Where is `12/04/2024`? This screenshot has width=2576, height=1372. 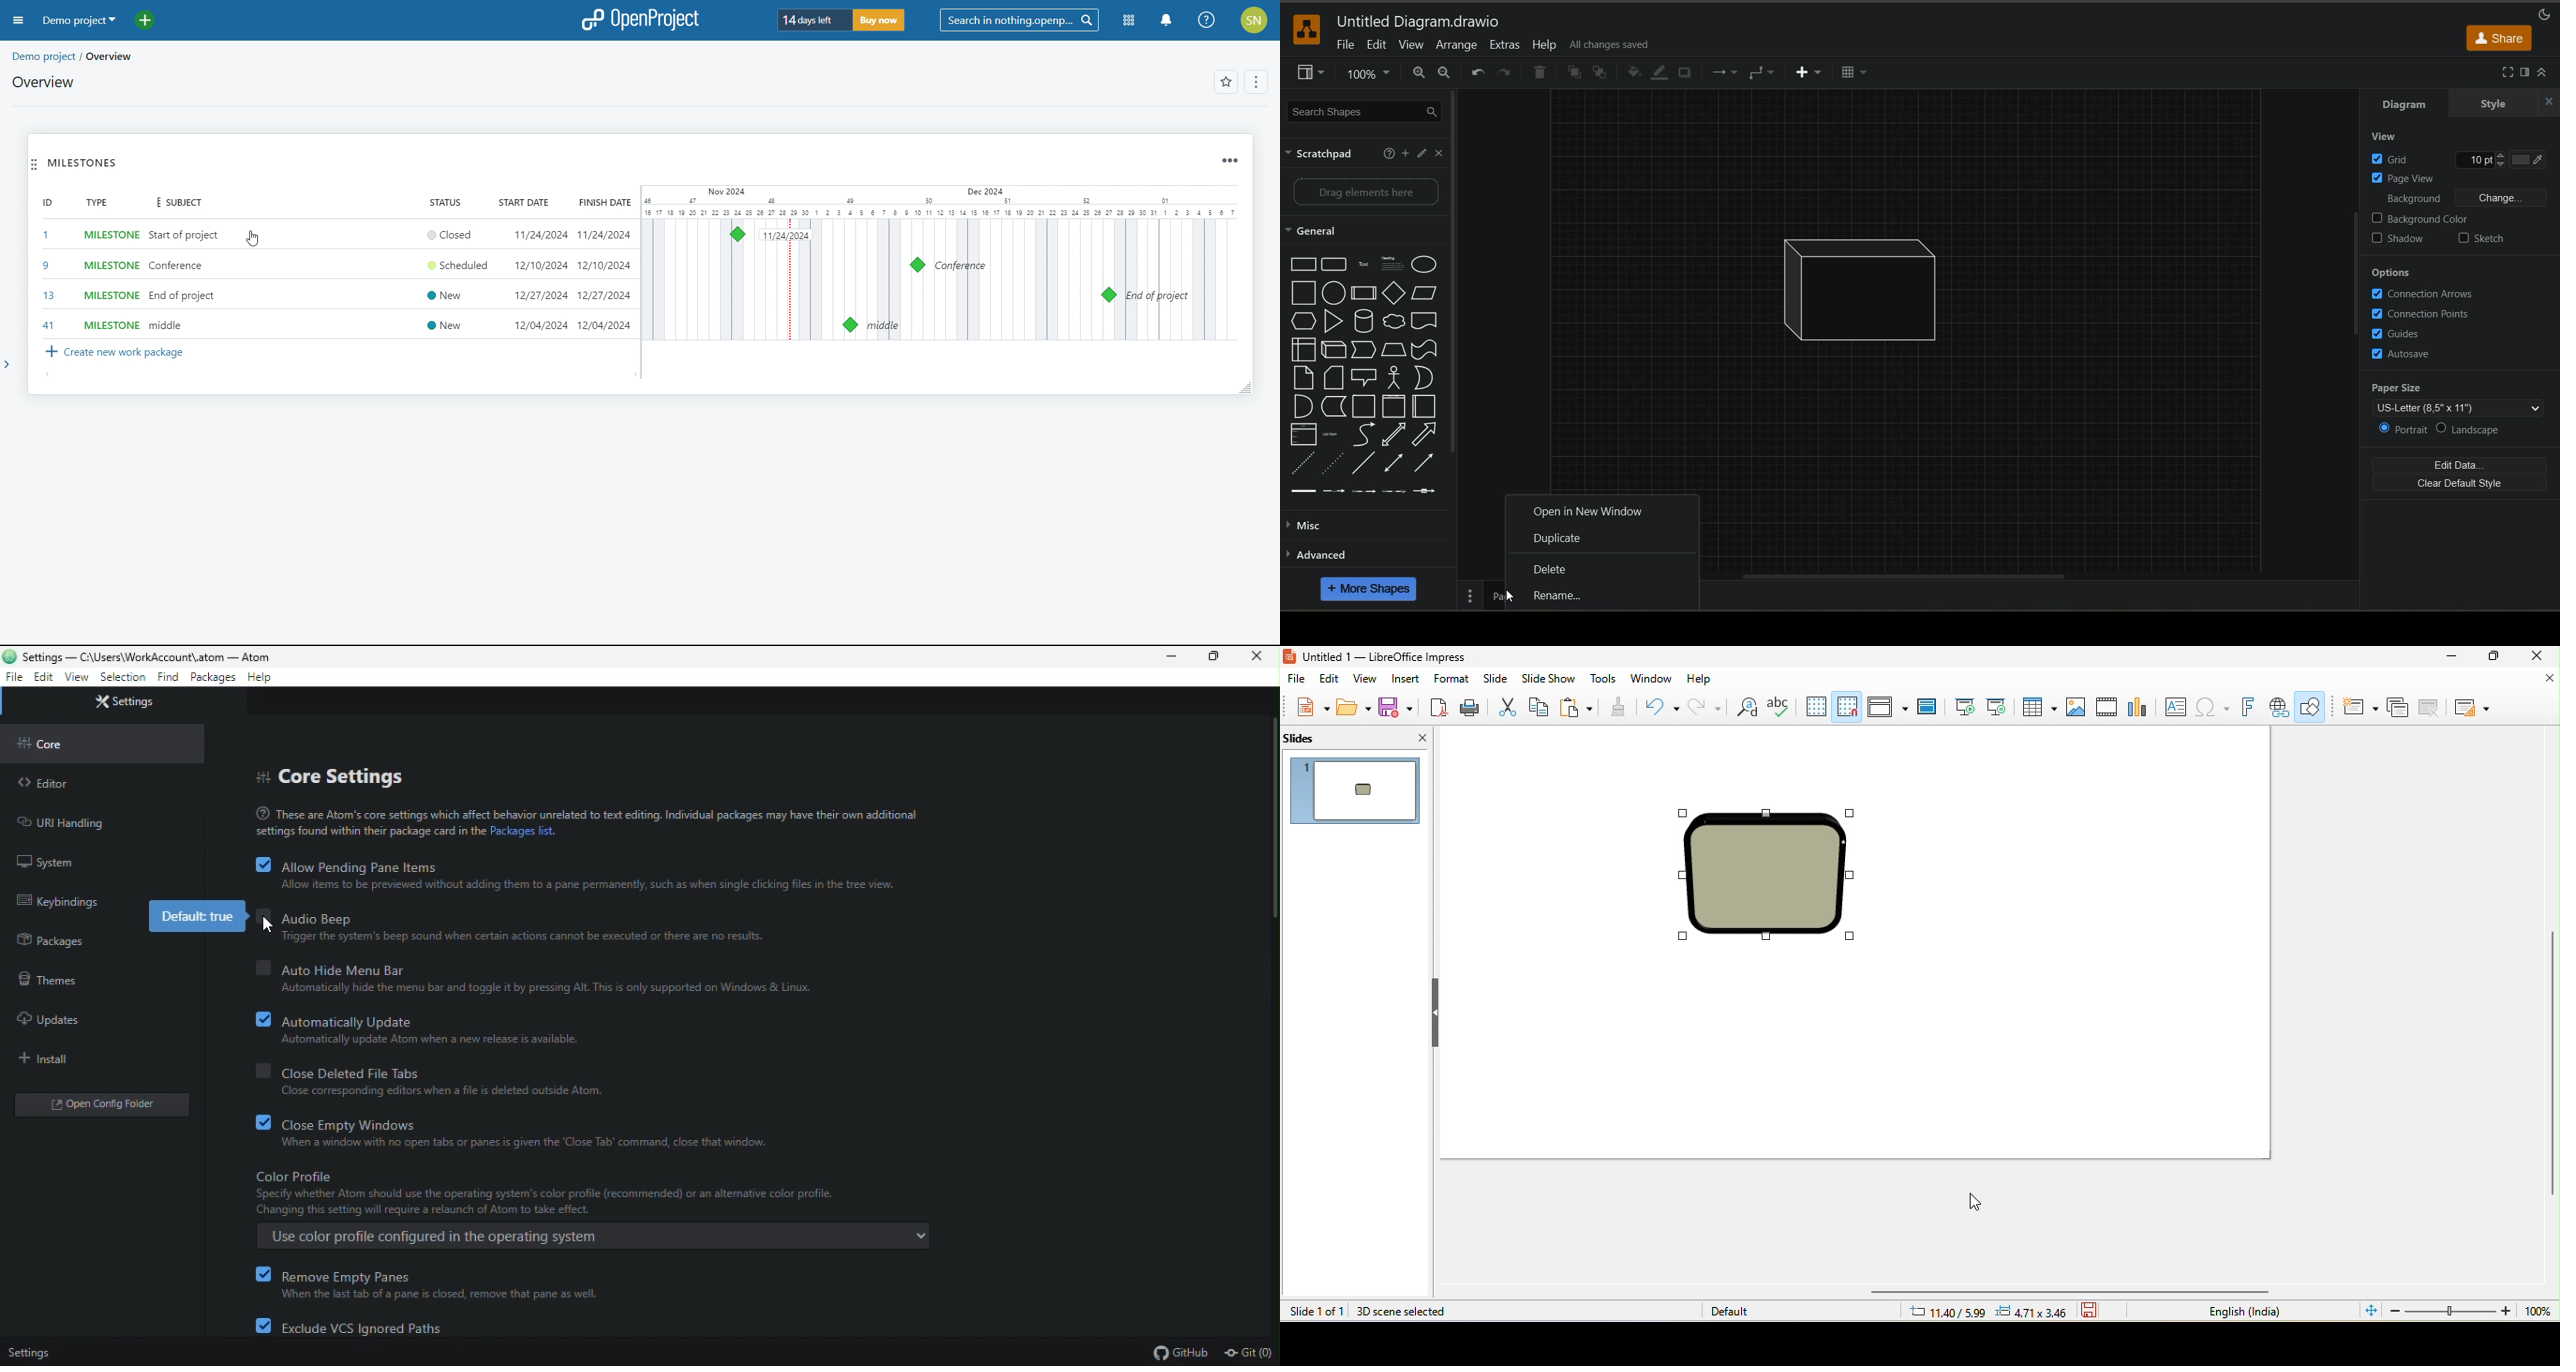
12/04/2024 is located at coordinates (536, 326).